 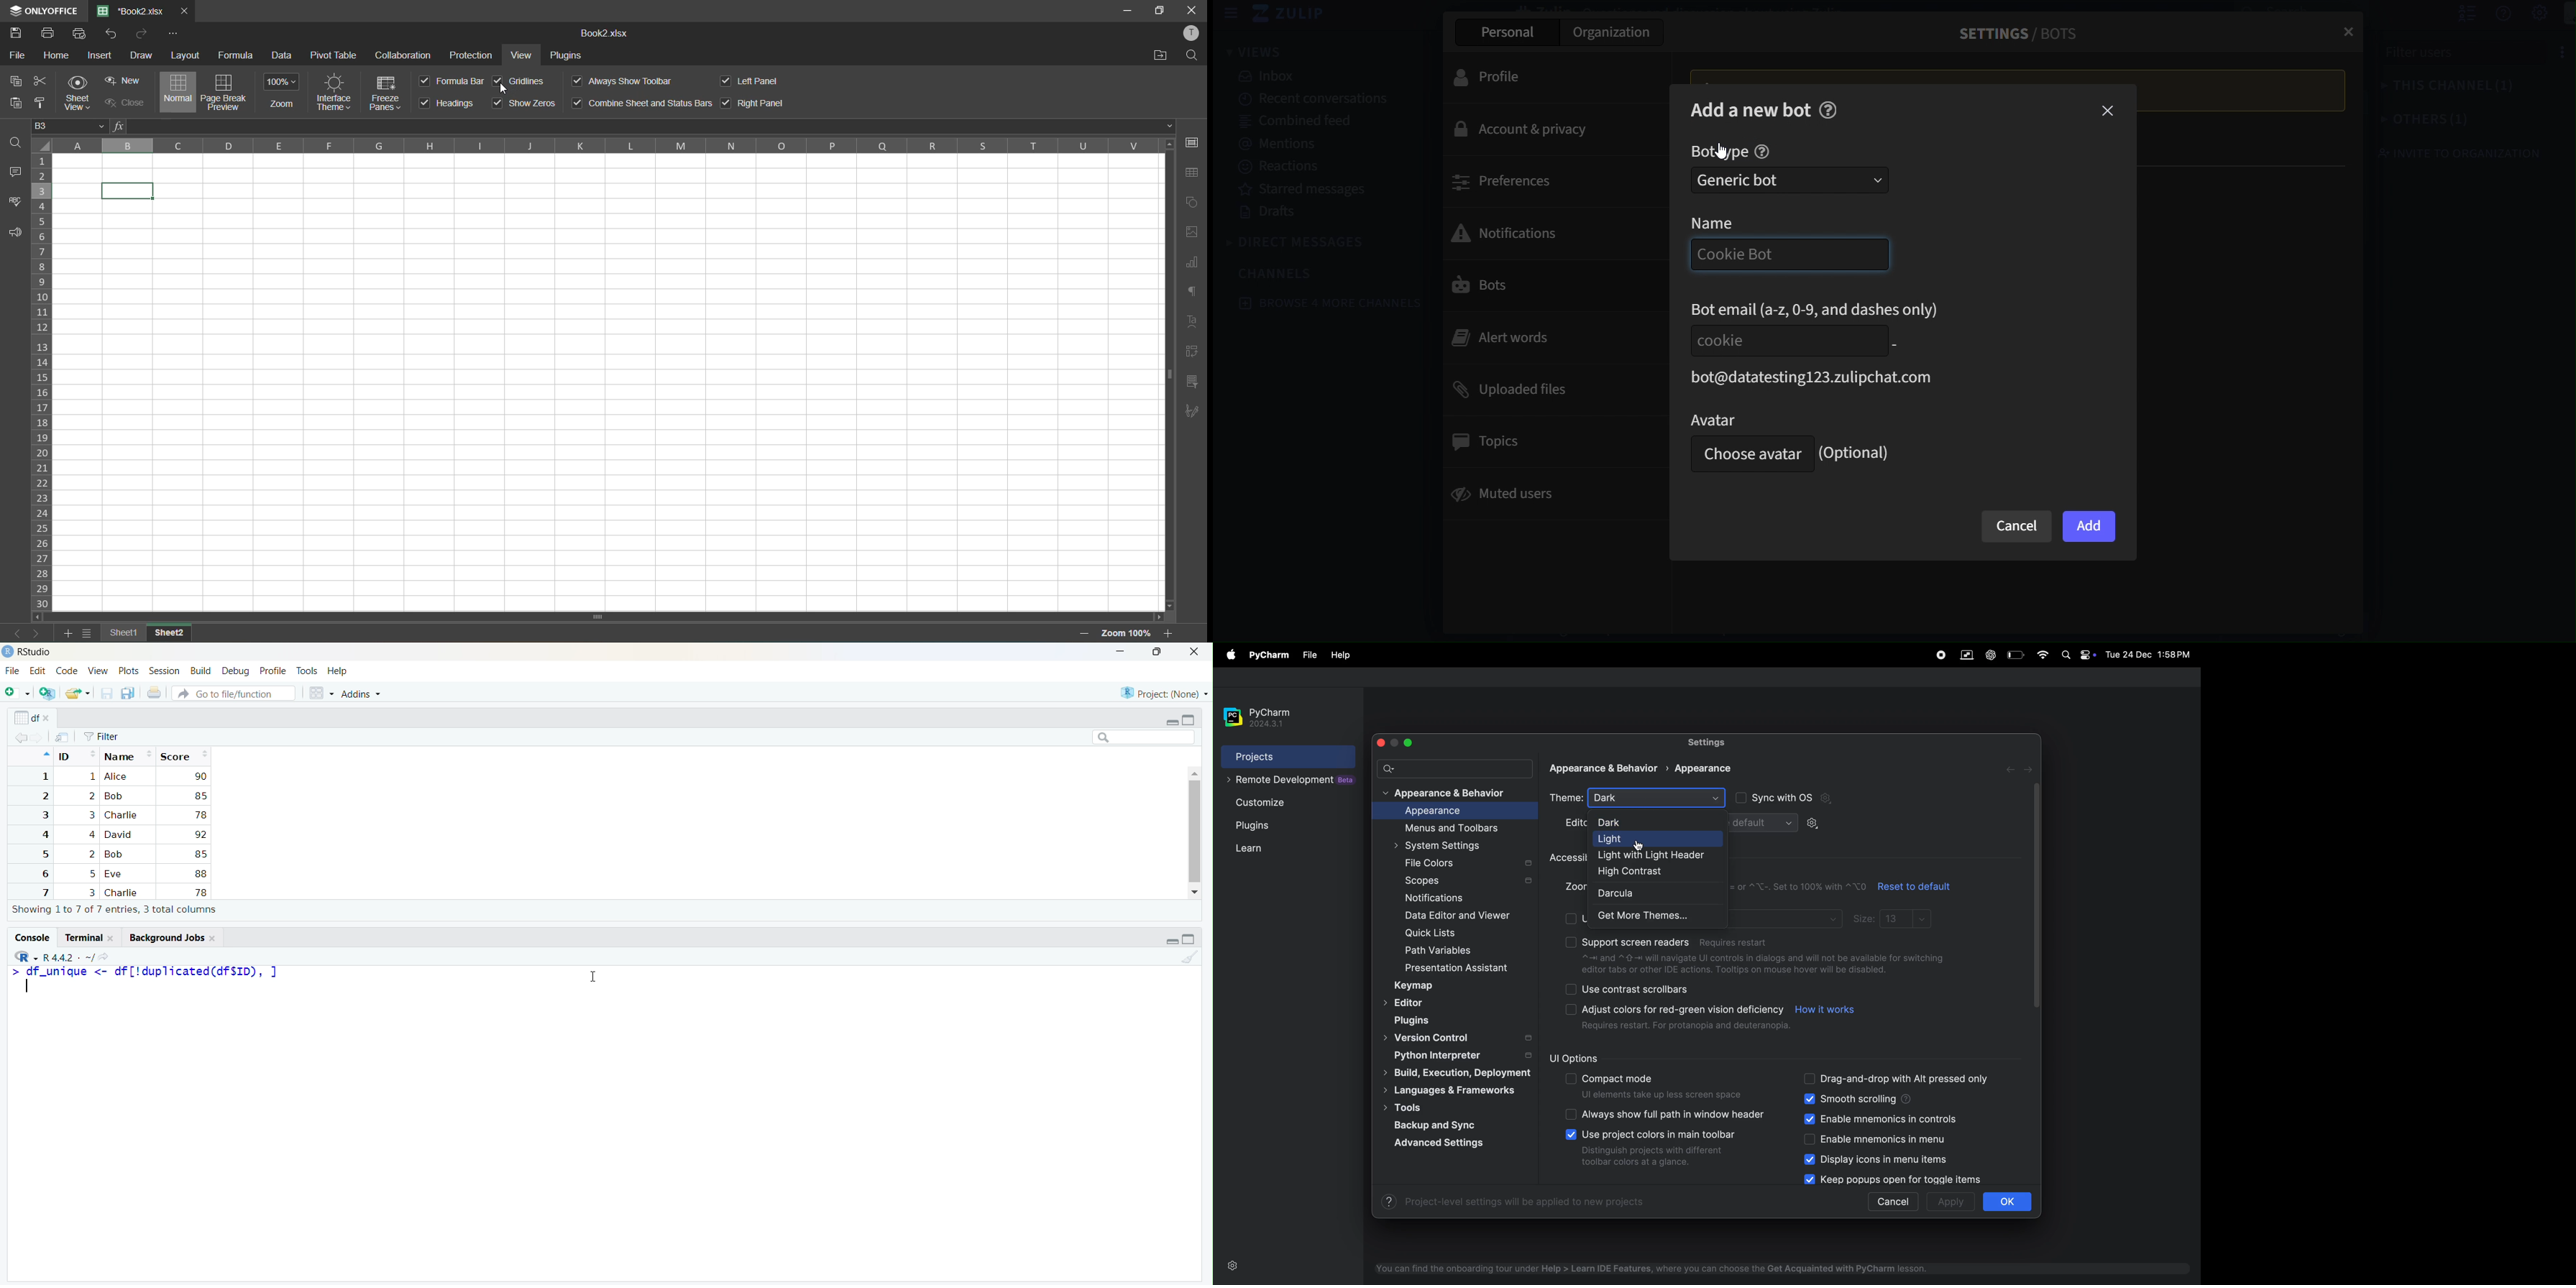 What do you see at coordinates (1719, 152) in the screenshot?
I see `bot type` at bounding box center [1719, 152].